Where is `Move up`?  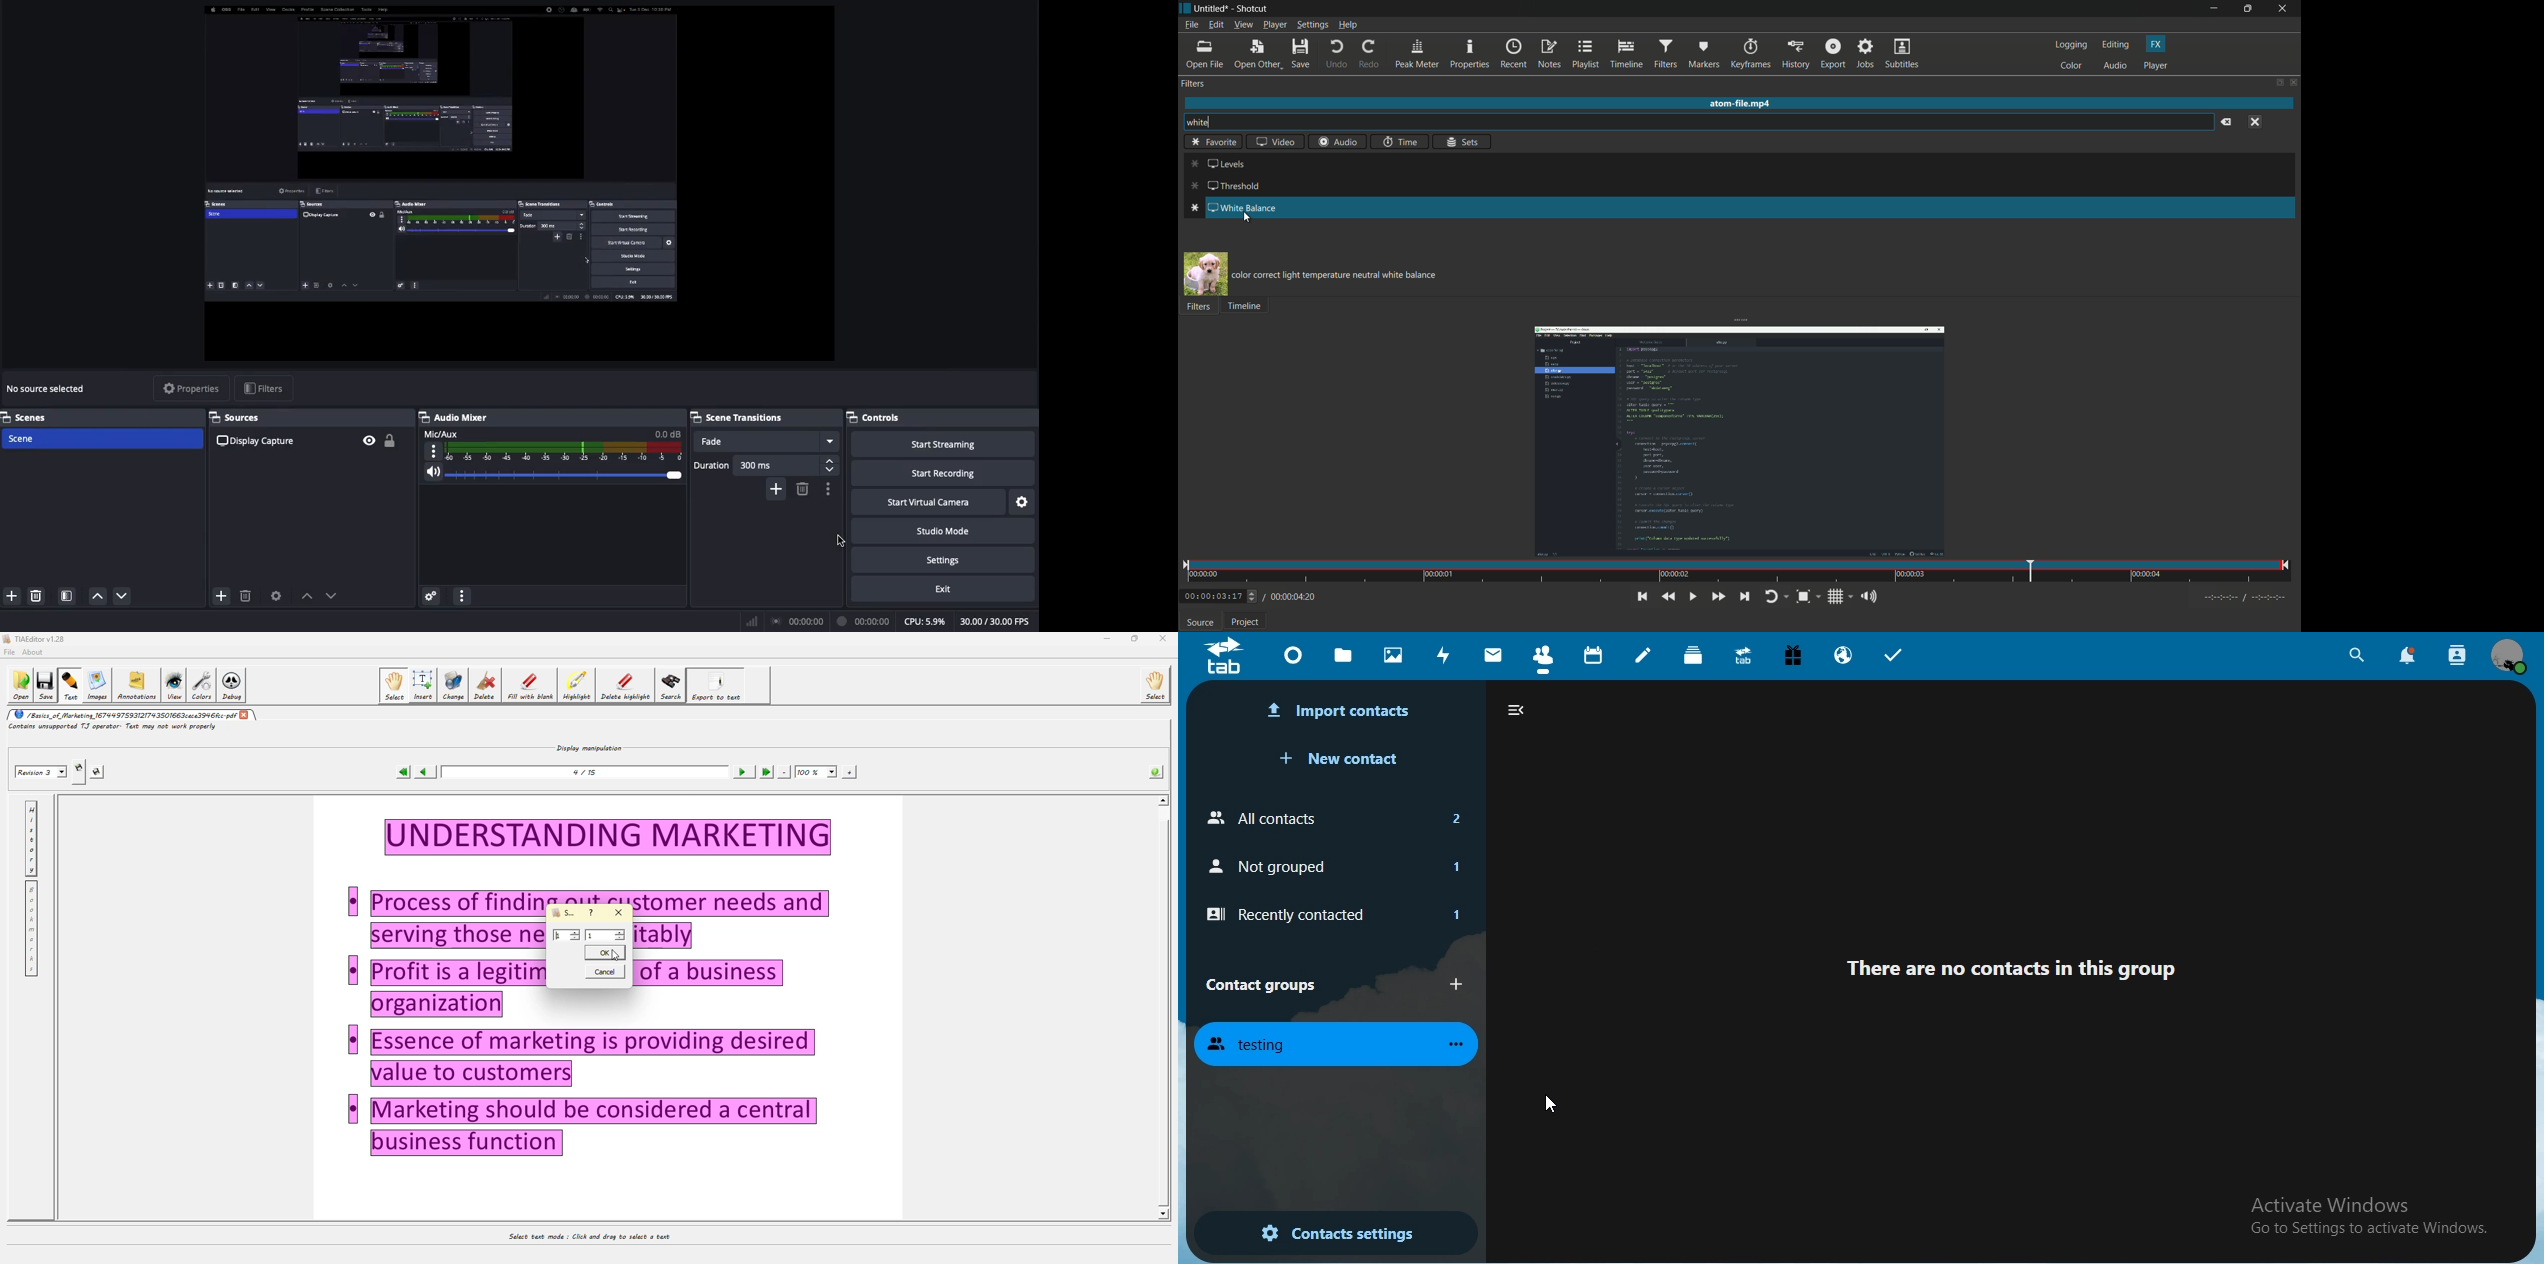
Move up is located at coordinates (304, 596).